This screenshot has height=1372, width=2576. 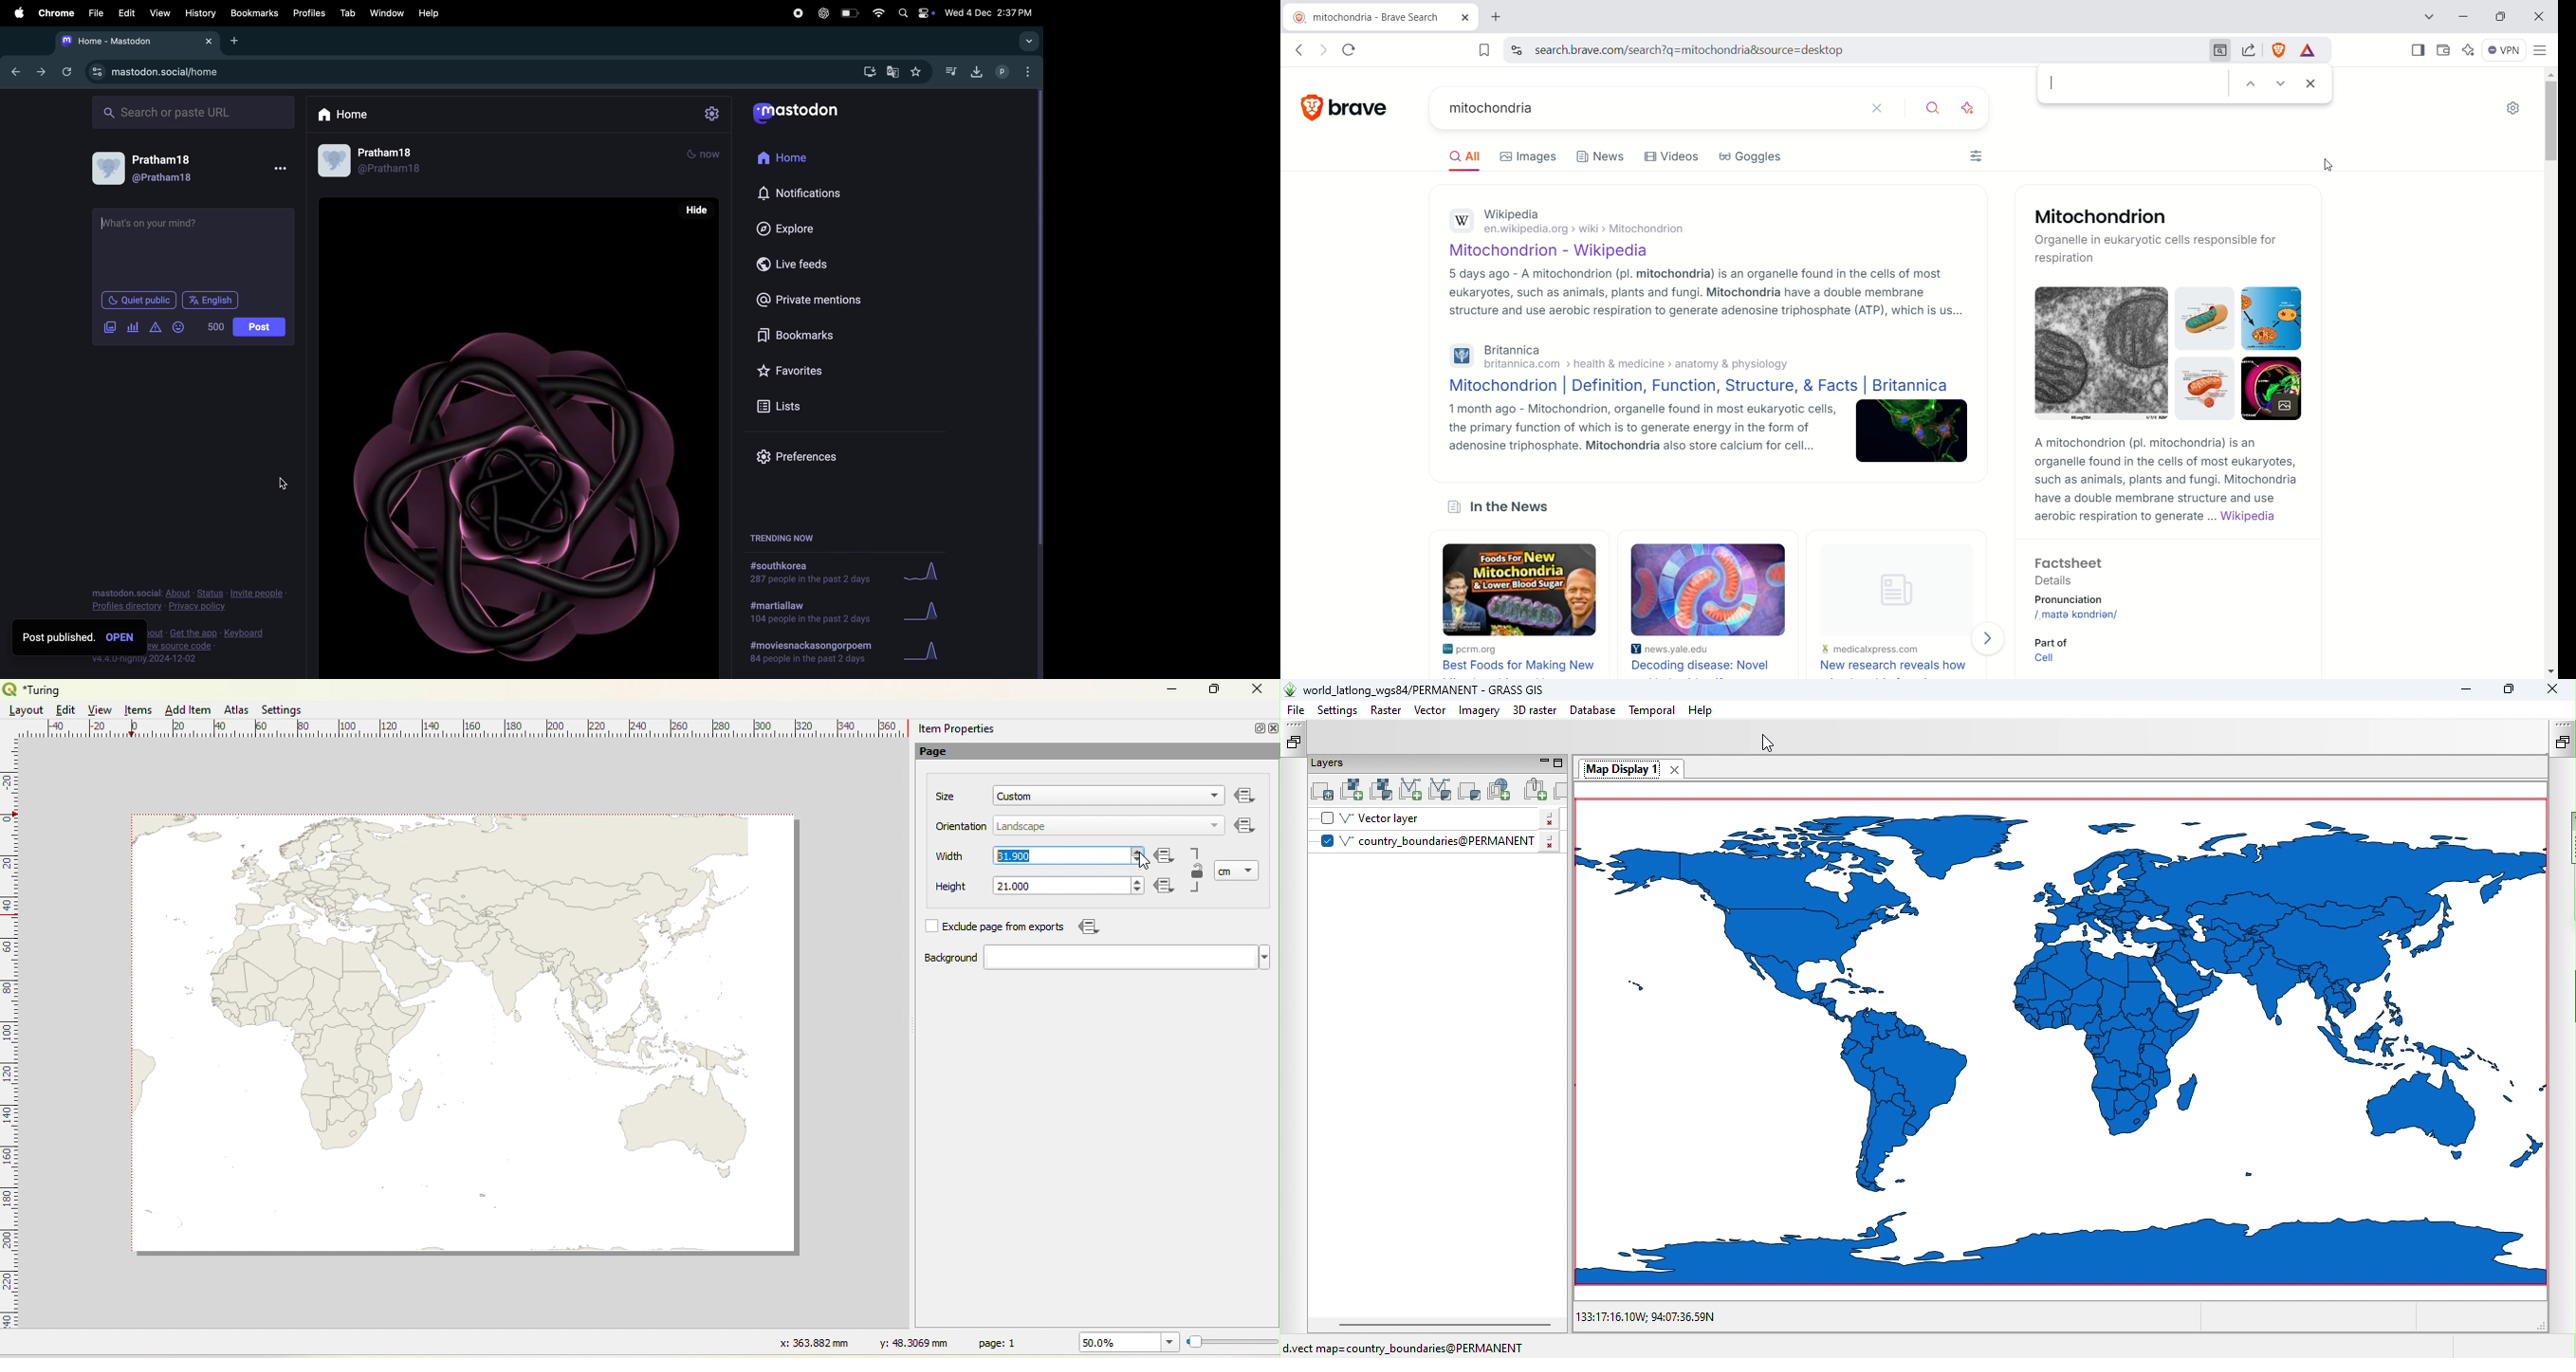 I want to click on graph, so click(x=922, y=571).